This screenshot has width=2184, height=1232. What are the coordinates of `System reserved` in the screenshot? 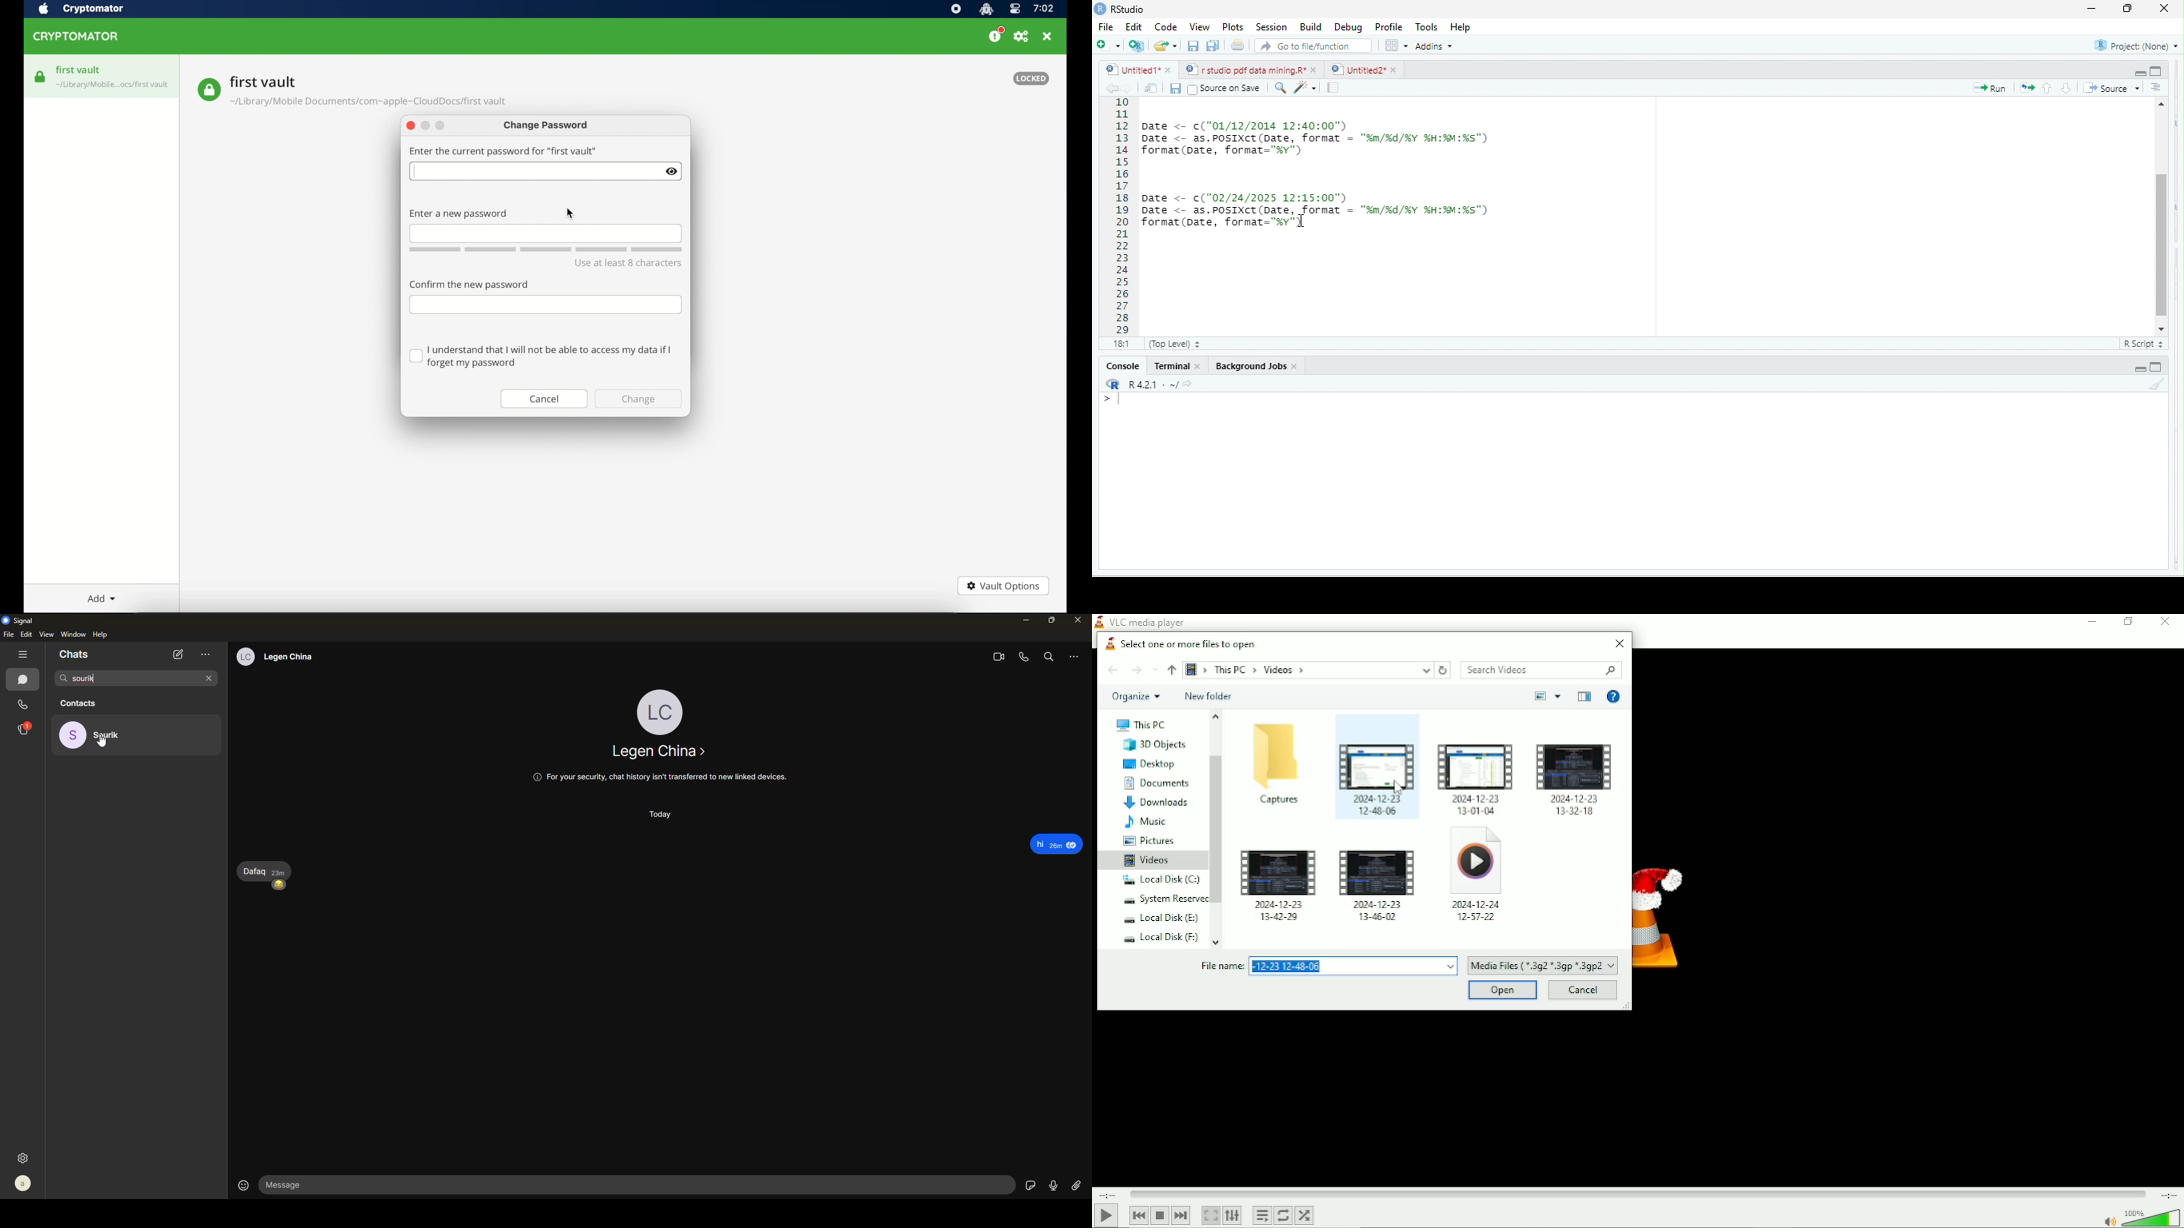 It's located at (1159, 899).